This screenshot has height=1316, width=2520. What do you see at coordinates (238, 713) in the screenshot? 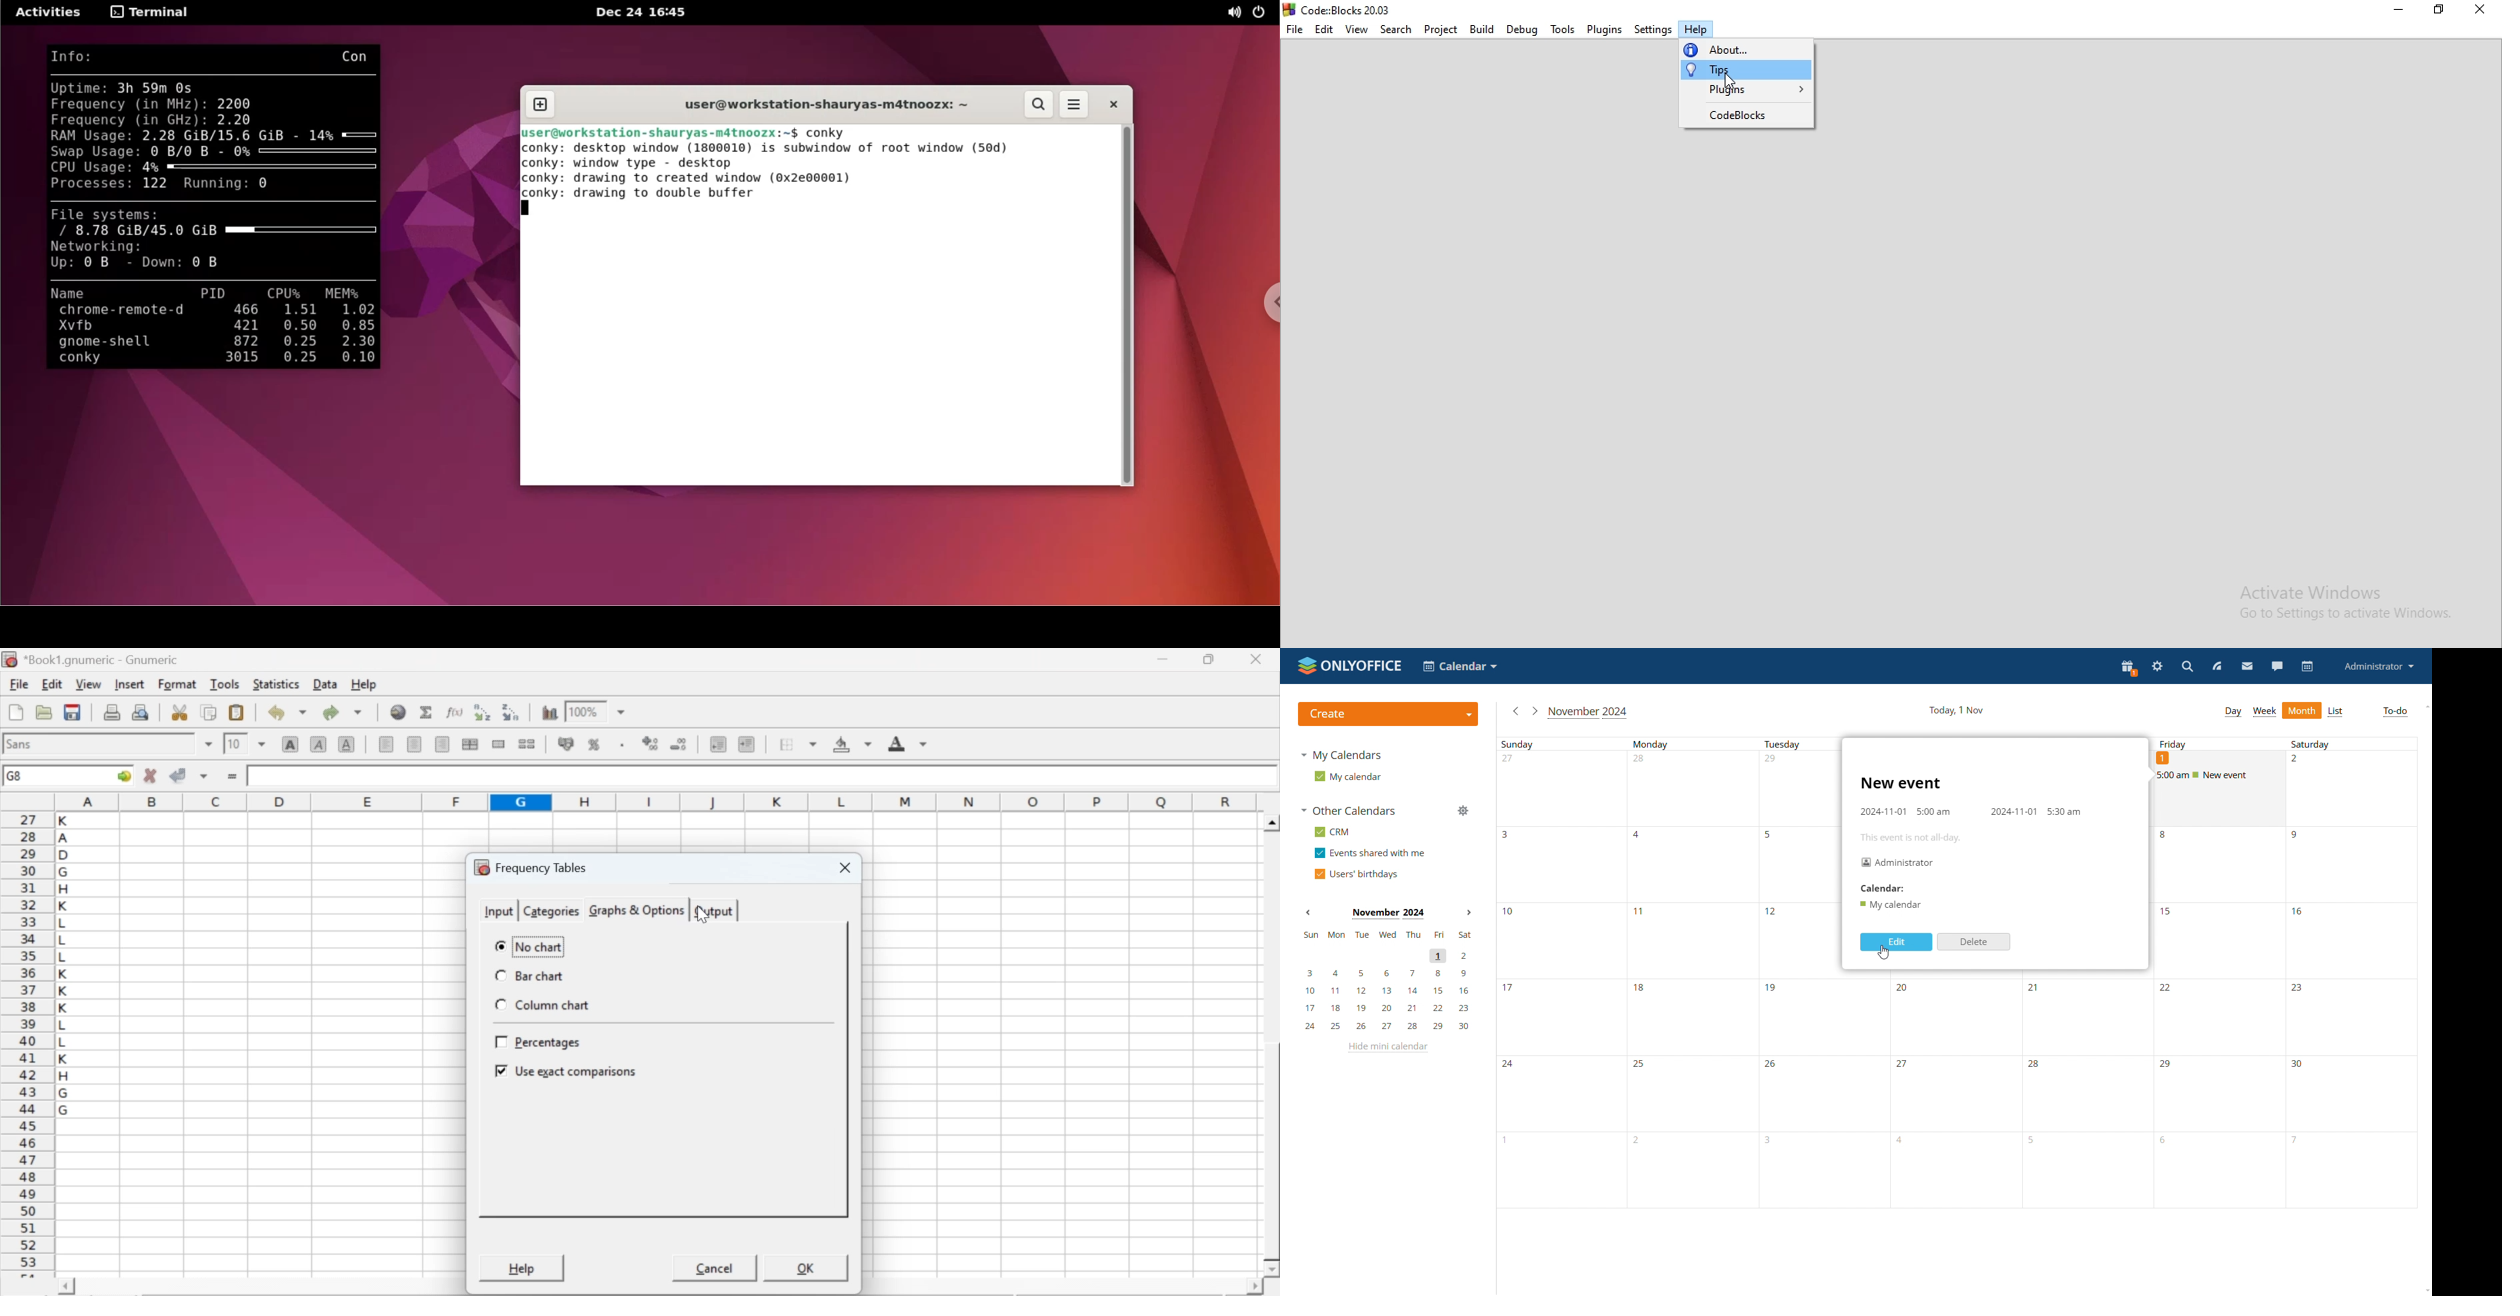
I see `paste` at bounding box center [238, 713].